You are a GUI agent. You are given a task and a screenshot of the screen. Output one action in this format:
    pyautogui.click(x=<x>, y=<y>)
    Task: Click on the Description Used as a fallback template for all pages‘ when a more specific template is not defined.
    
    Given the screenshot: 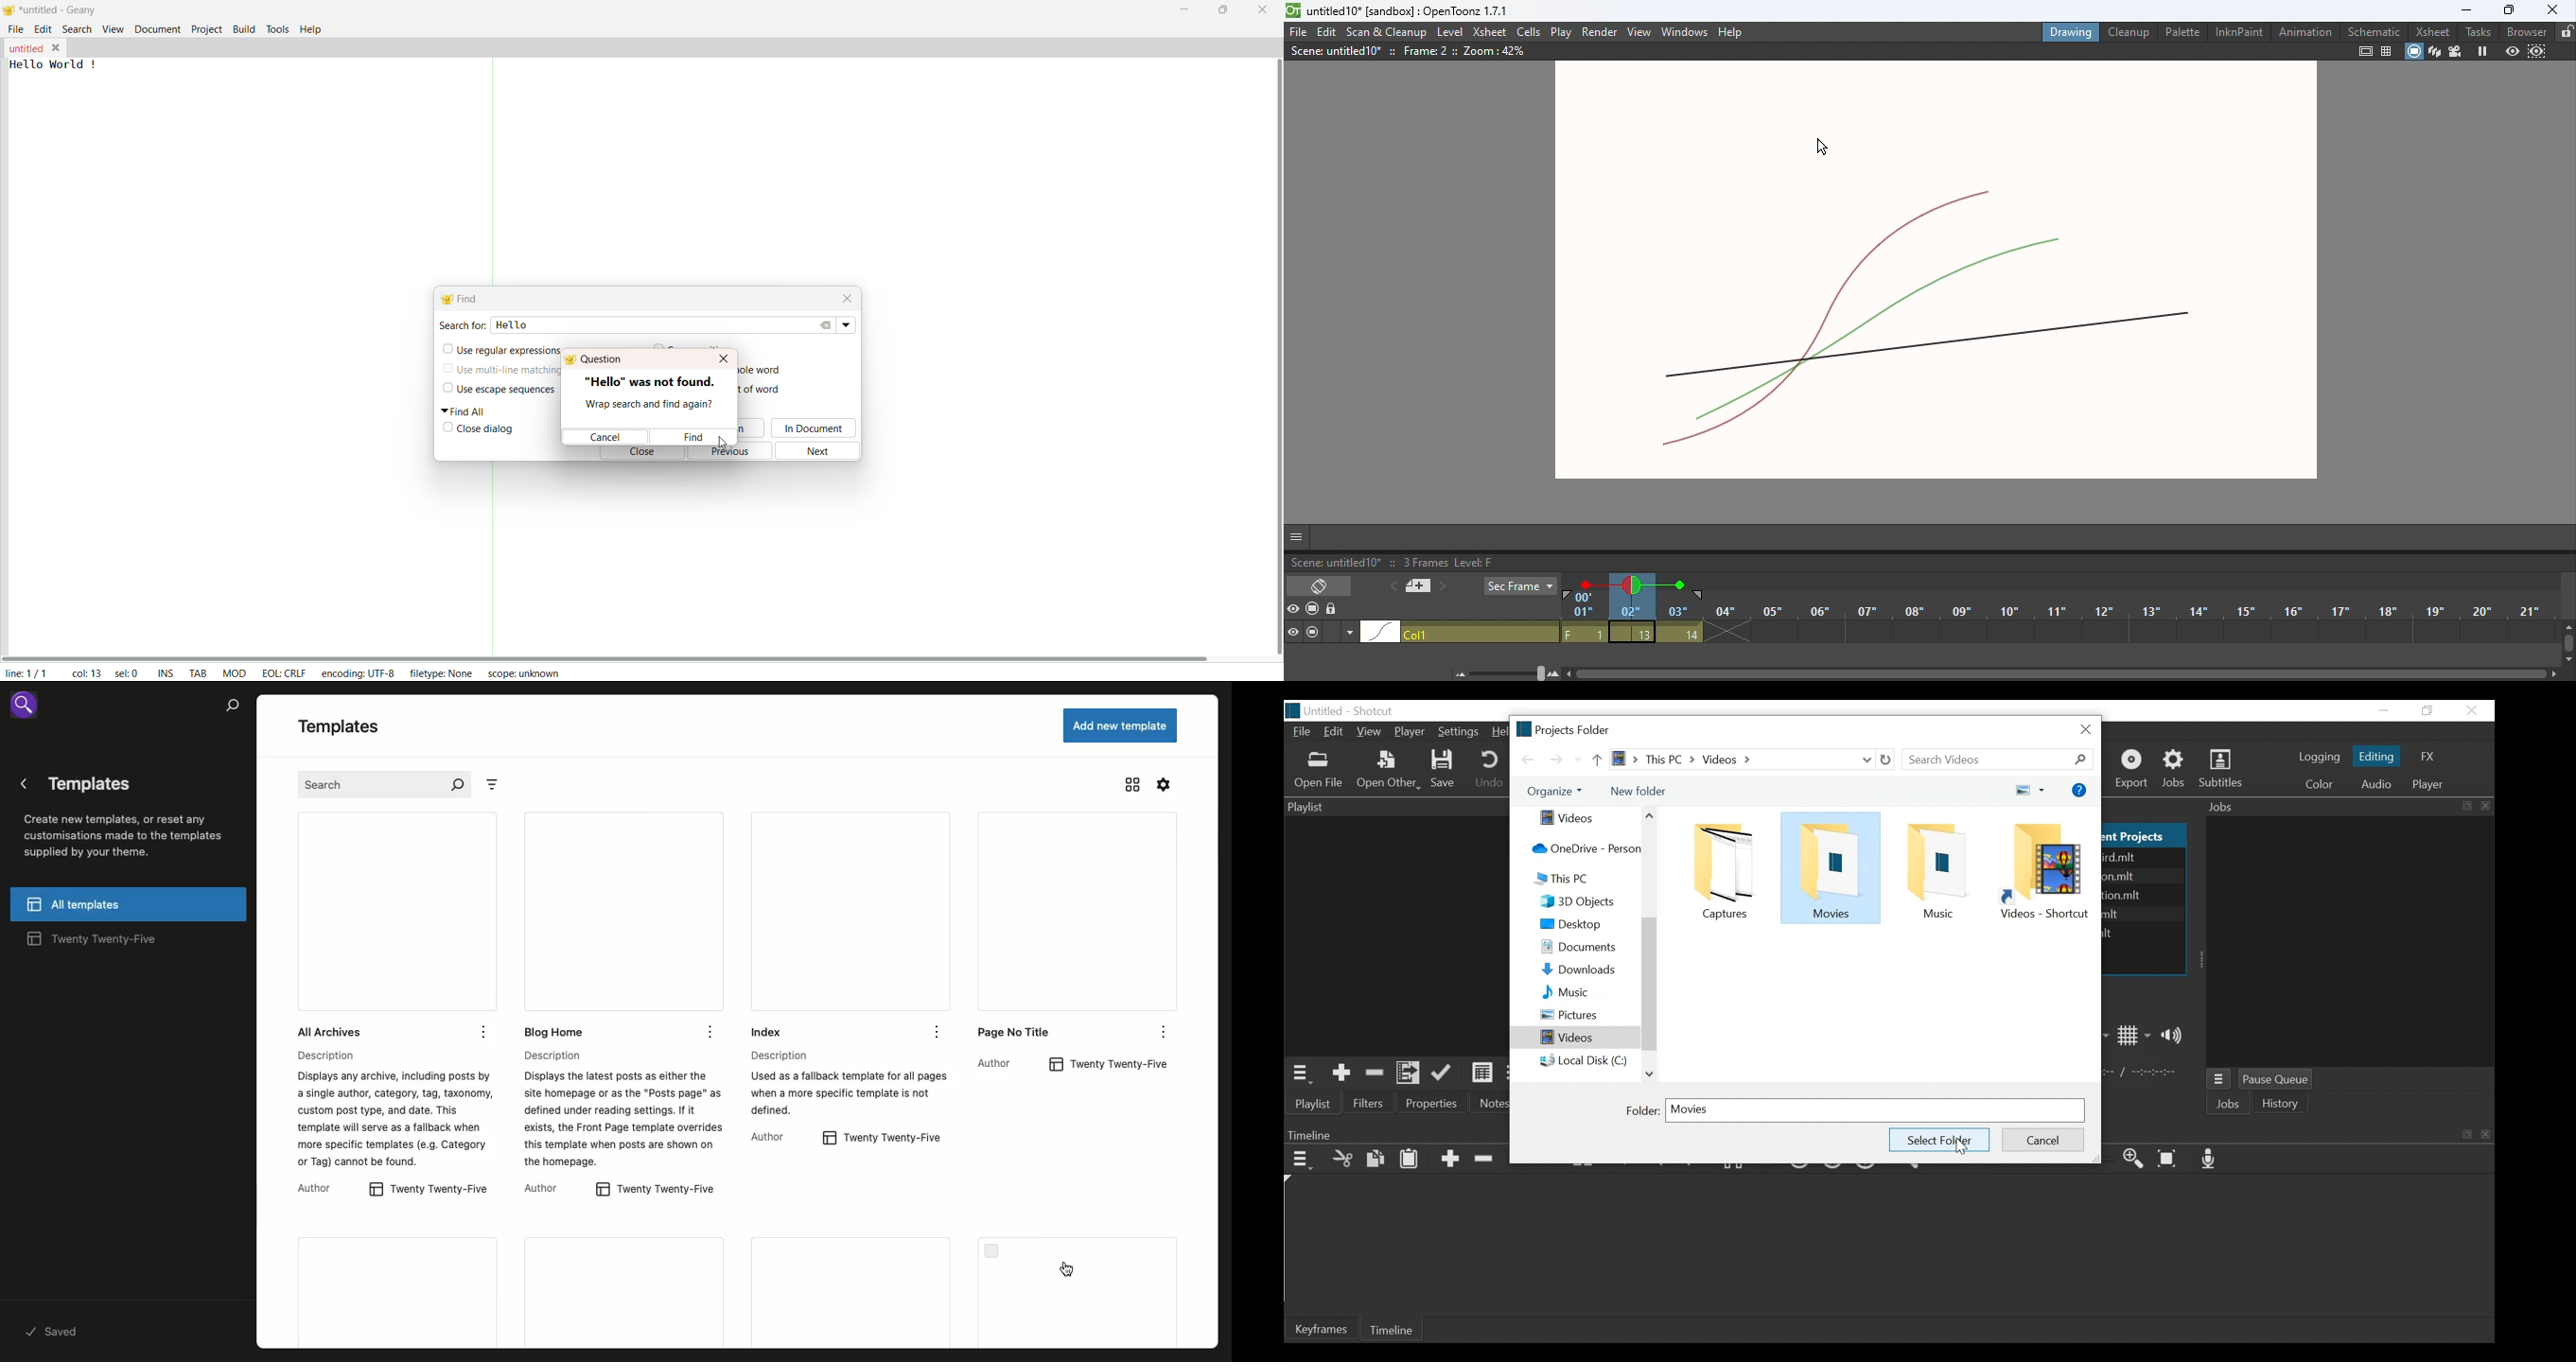 What is the action you would take?
    pyautogui.click(x=847, y=1081)
    